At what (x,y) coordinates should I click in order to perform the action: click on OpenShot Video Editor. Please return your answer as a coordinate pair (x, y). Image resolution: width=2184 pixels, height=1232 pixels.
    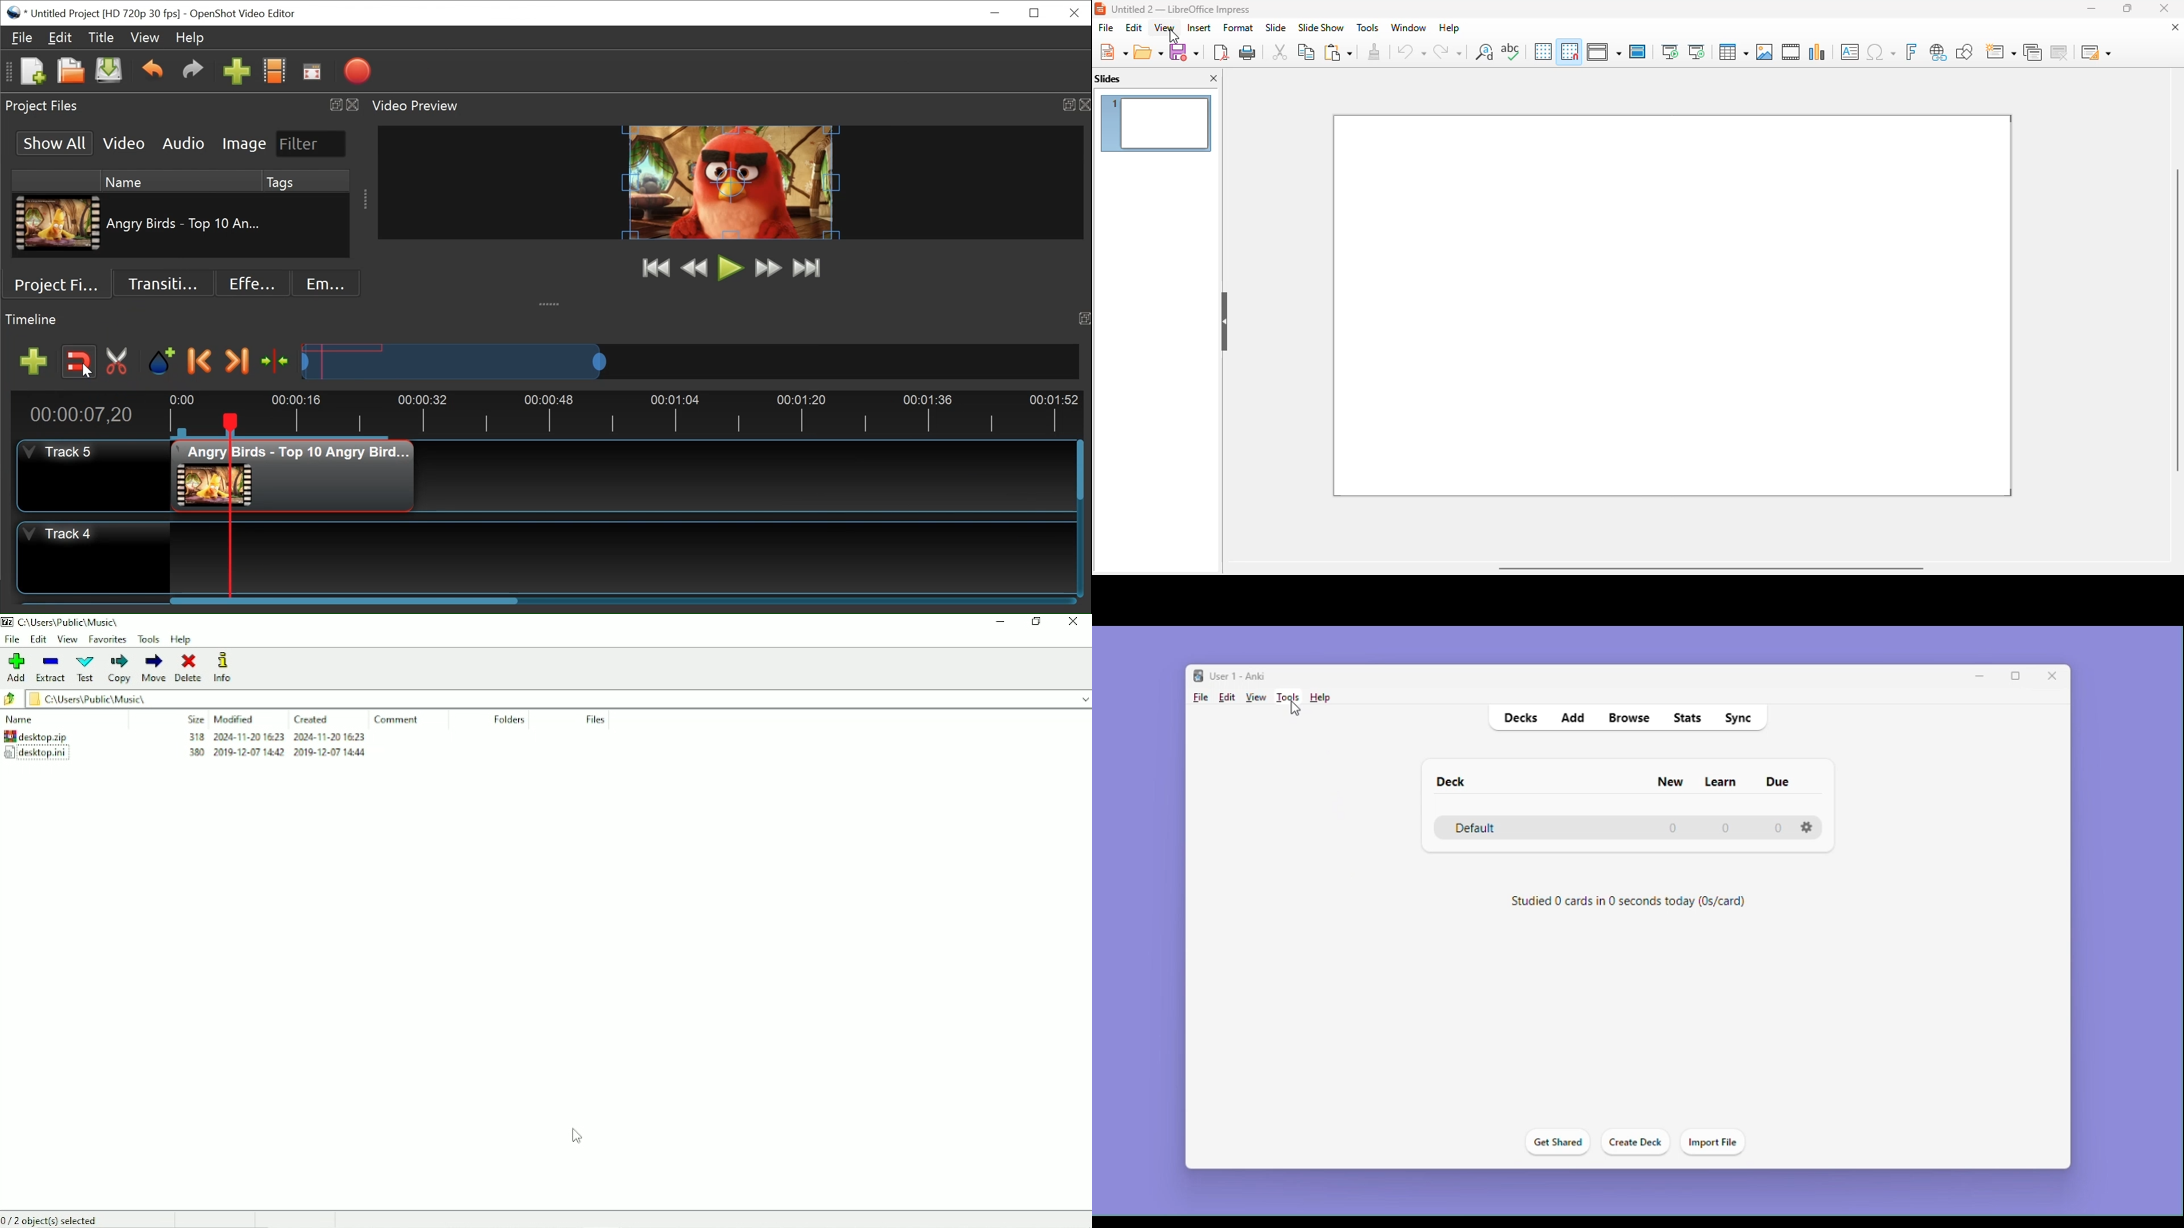
    Looking at the image, I should click on (245, 14).